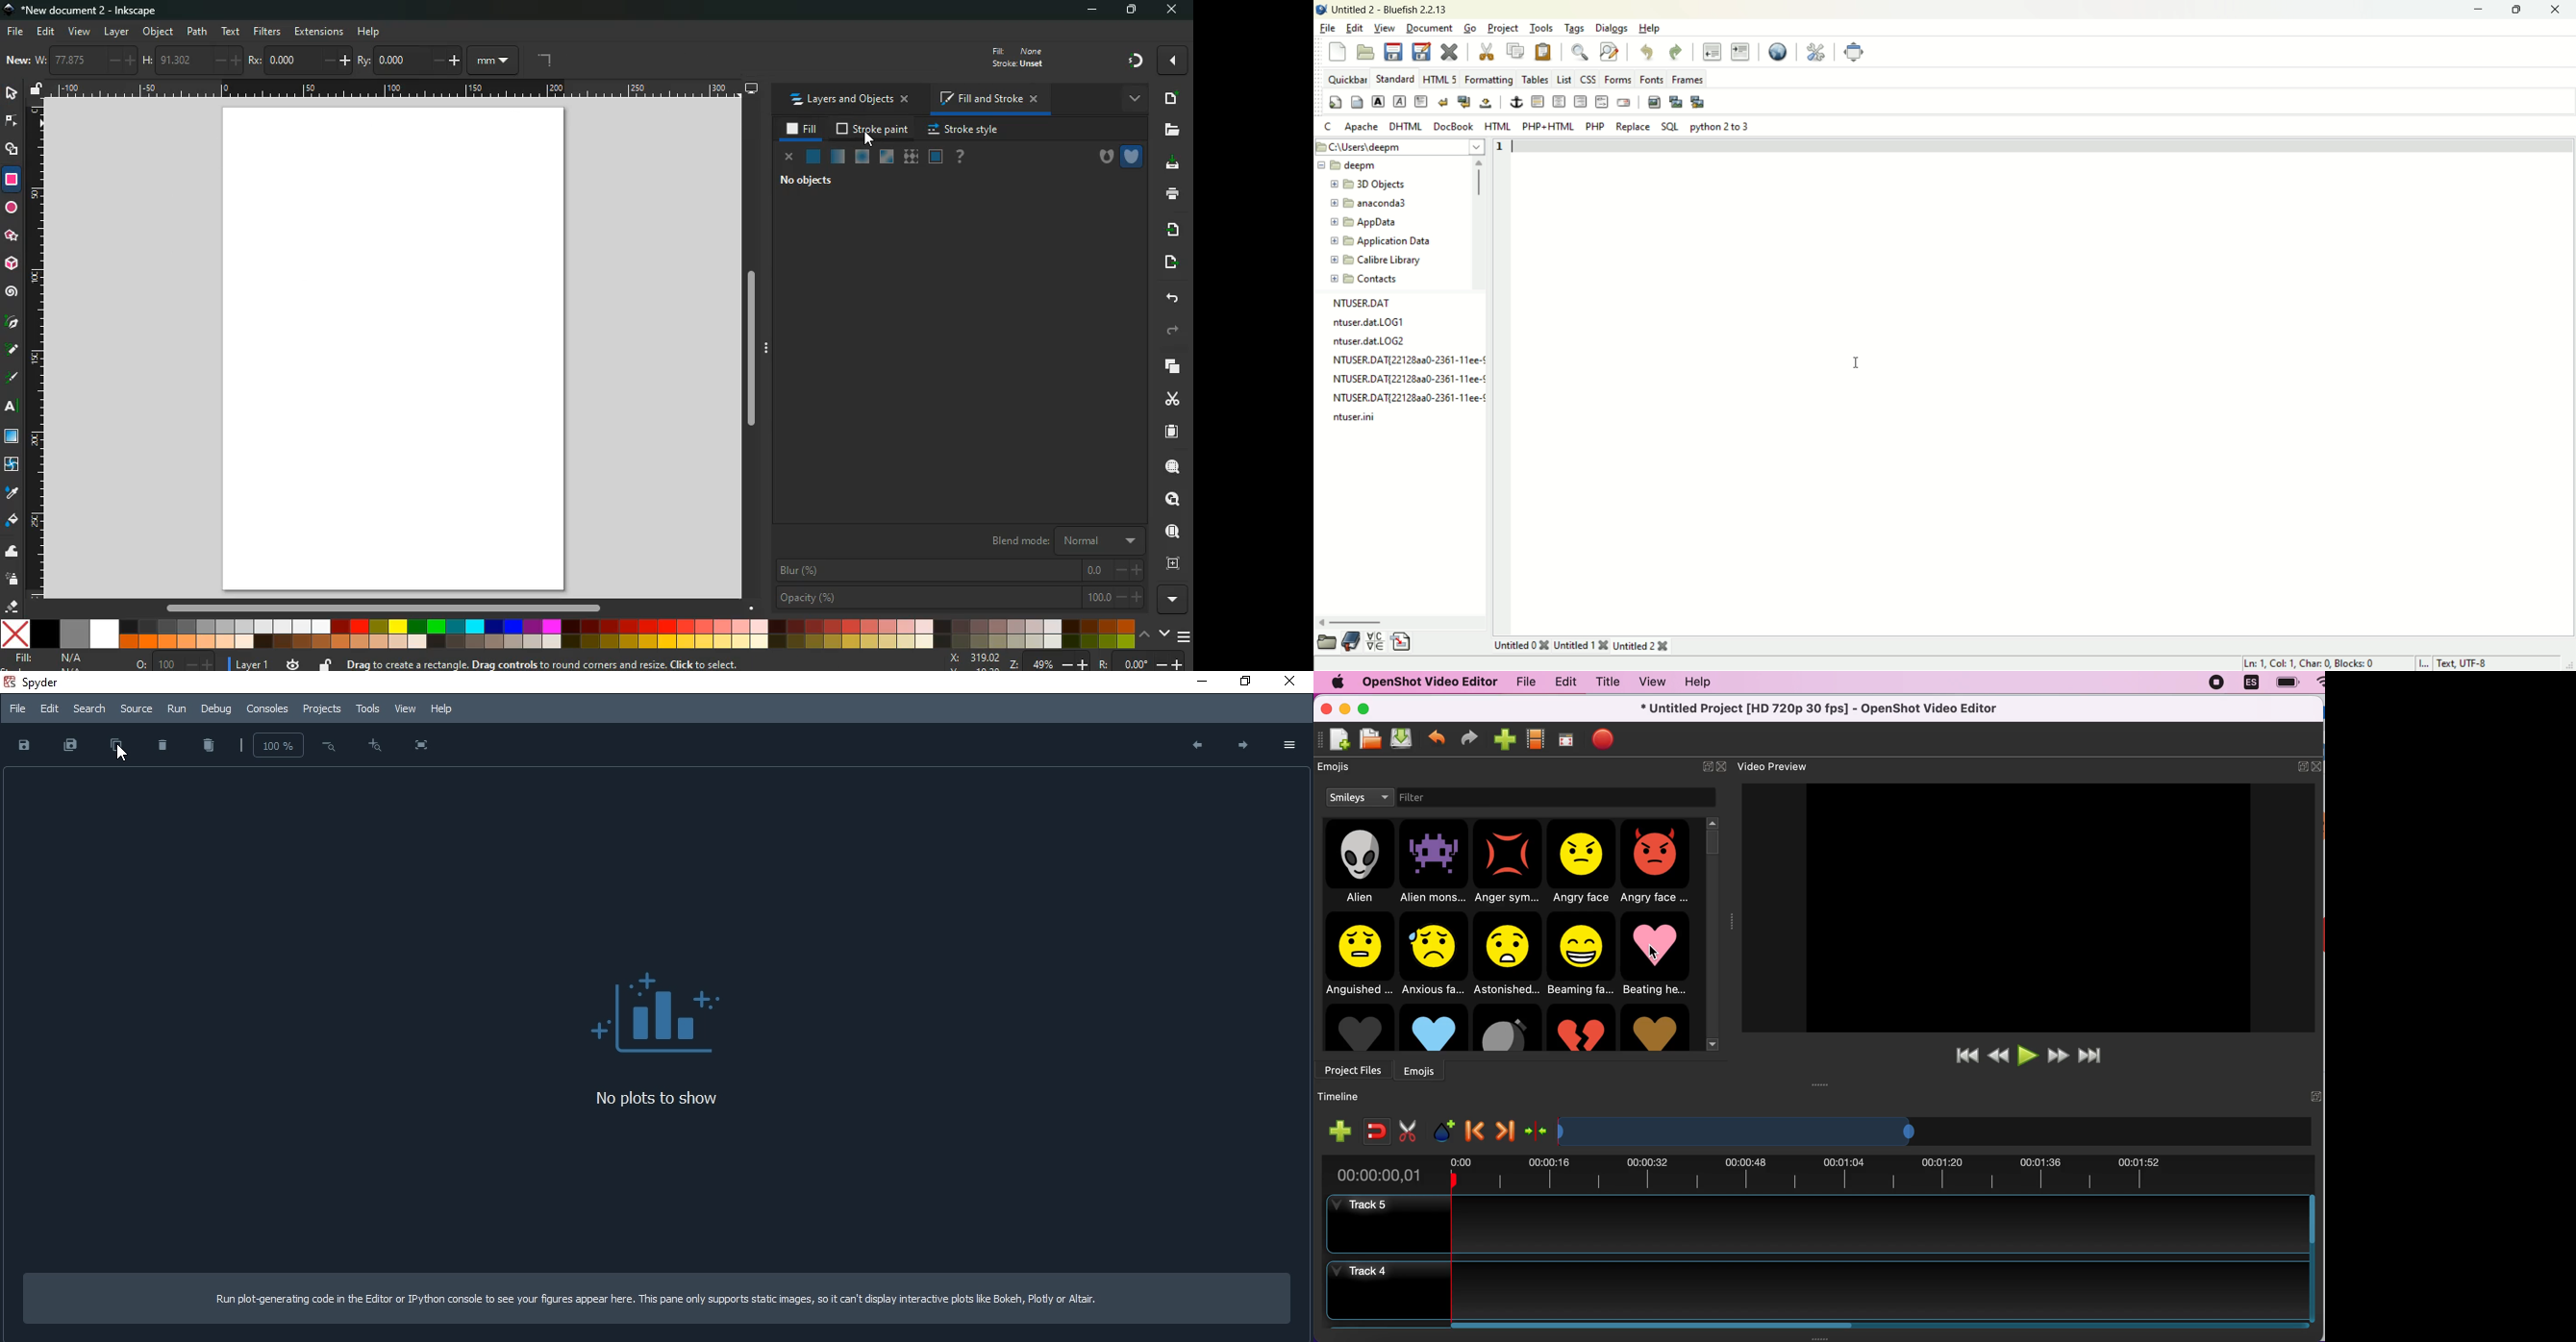 This screenshot has height=1344, width=2576. Describe the element at coordinates (1378, 102) in the screenshot. I see `strong` at that location.